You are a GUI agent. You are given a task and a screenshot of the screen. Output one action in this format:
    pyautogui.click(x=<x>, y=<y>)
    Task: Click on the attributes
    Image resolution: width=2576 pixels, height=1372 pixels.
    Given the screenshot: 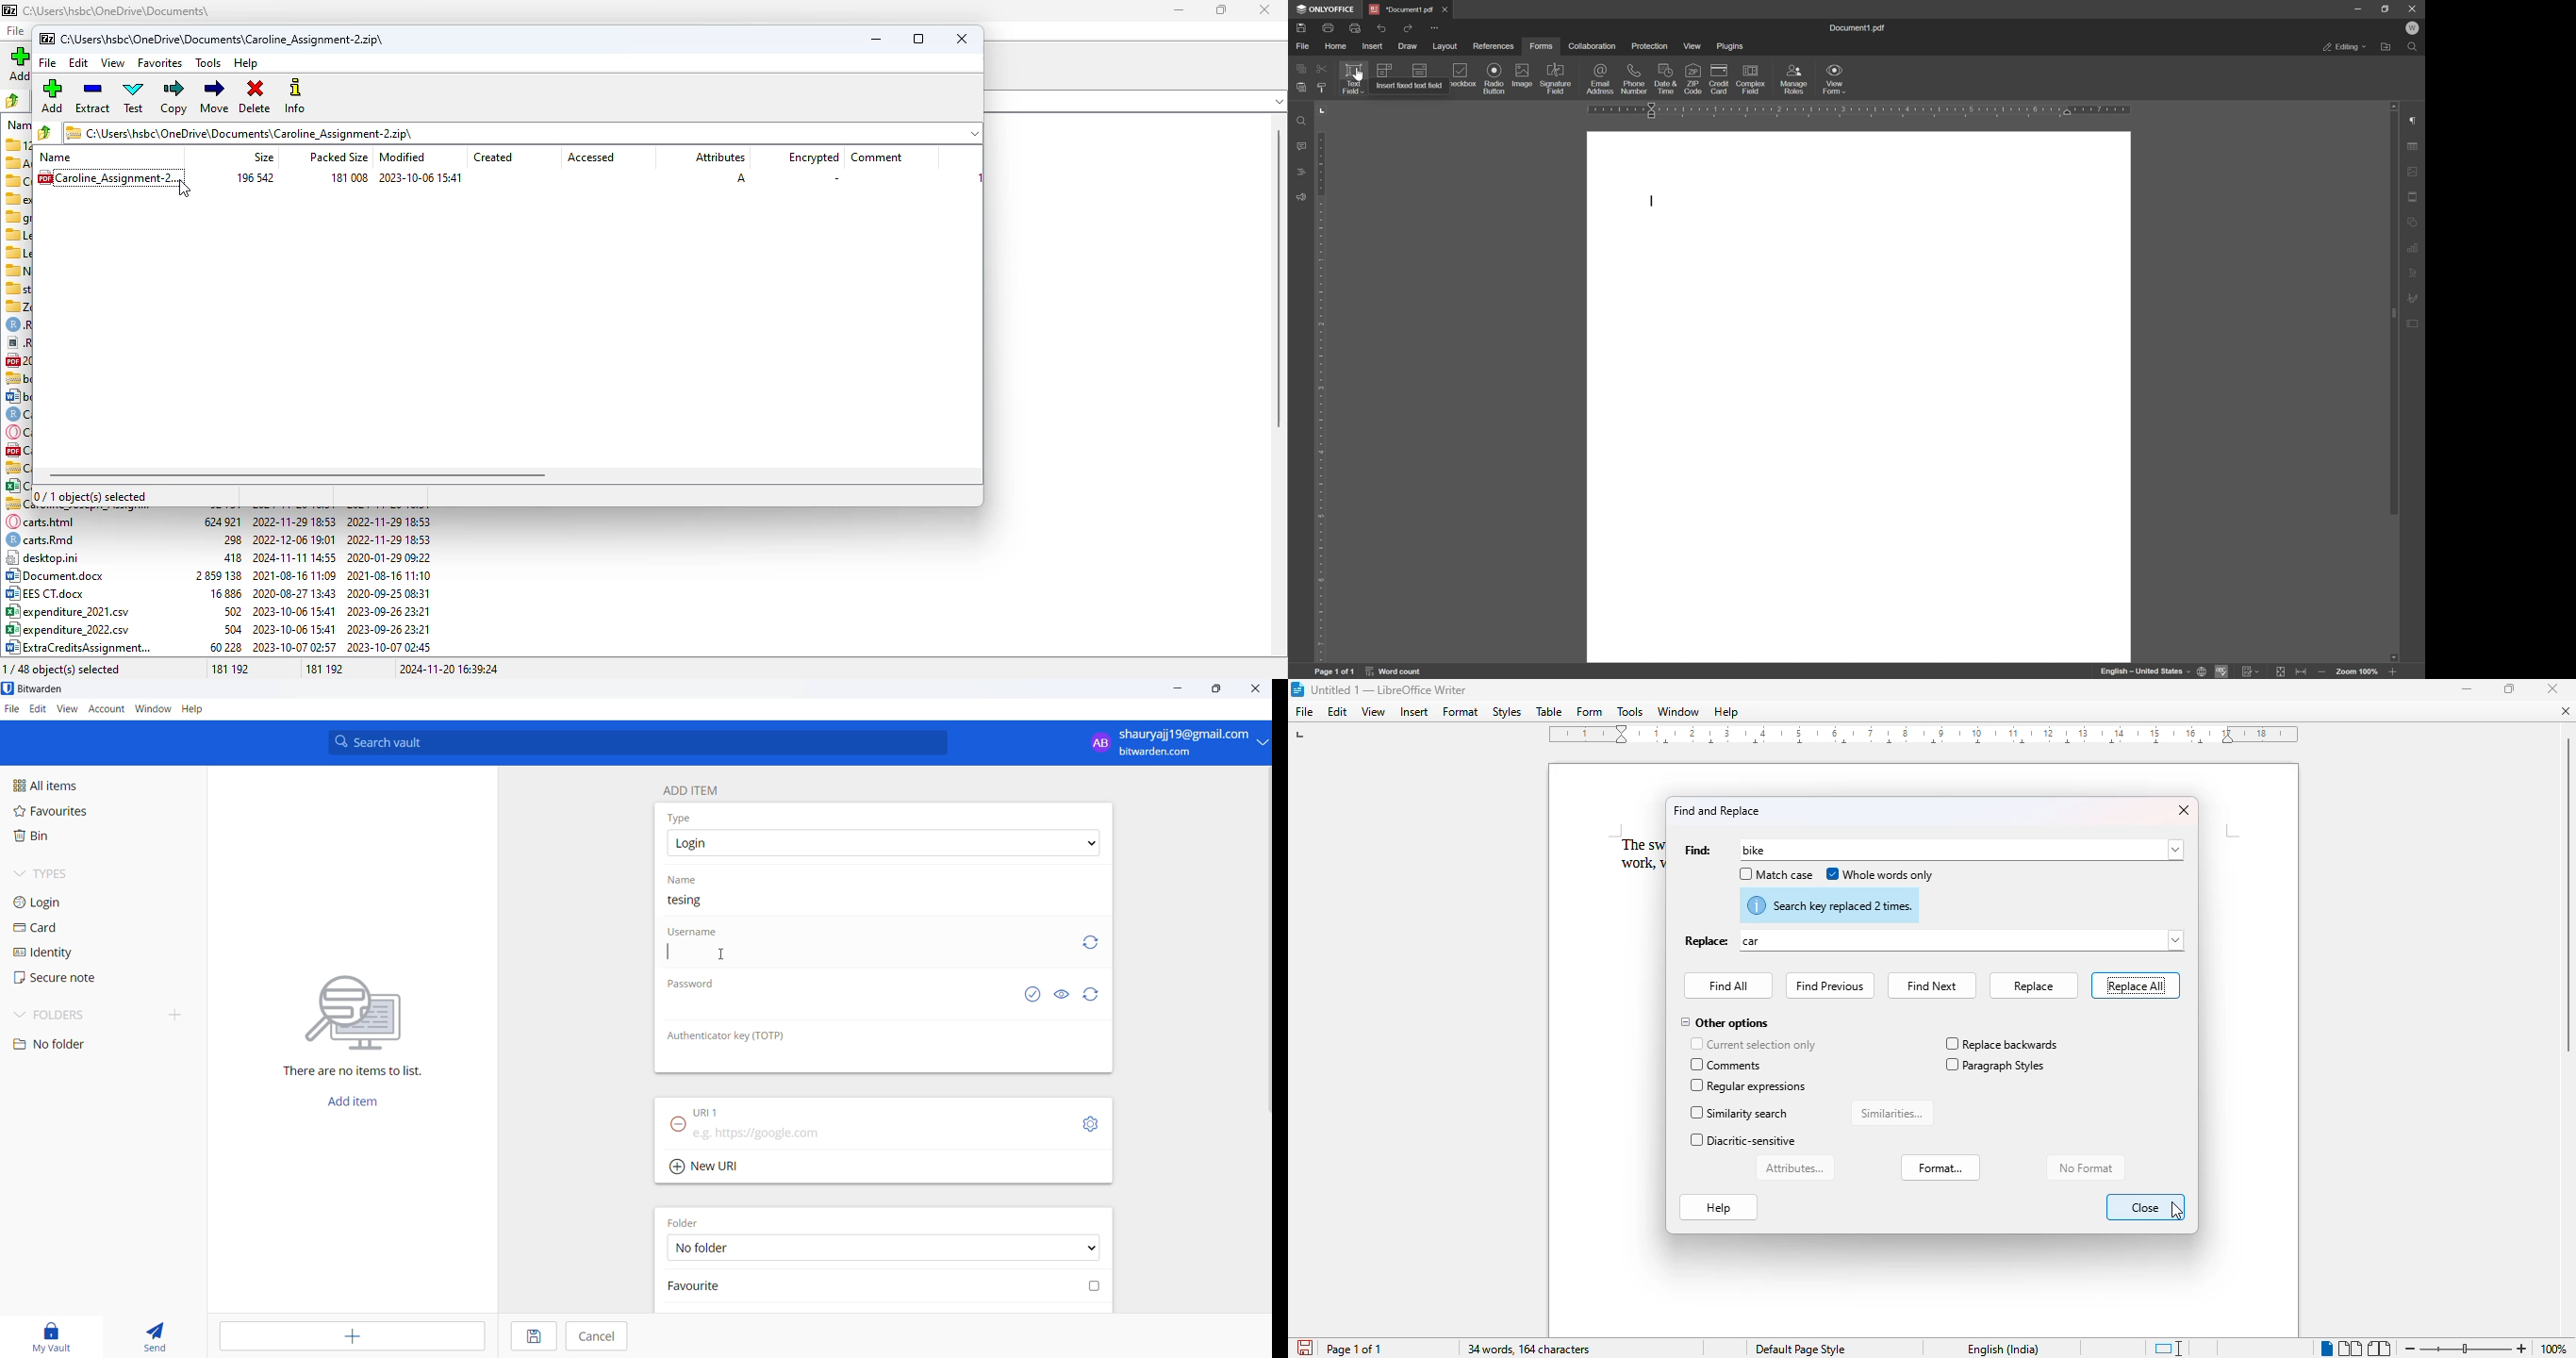 What is the action you would take?
    pyautogui.click(x=718, y=157)
    